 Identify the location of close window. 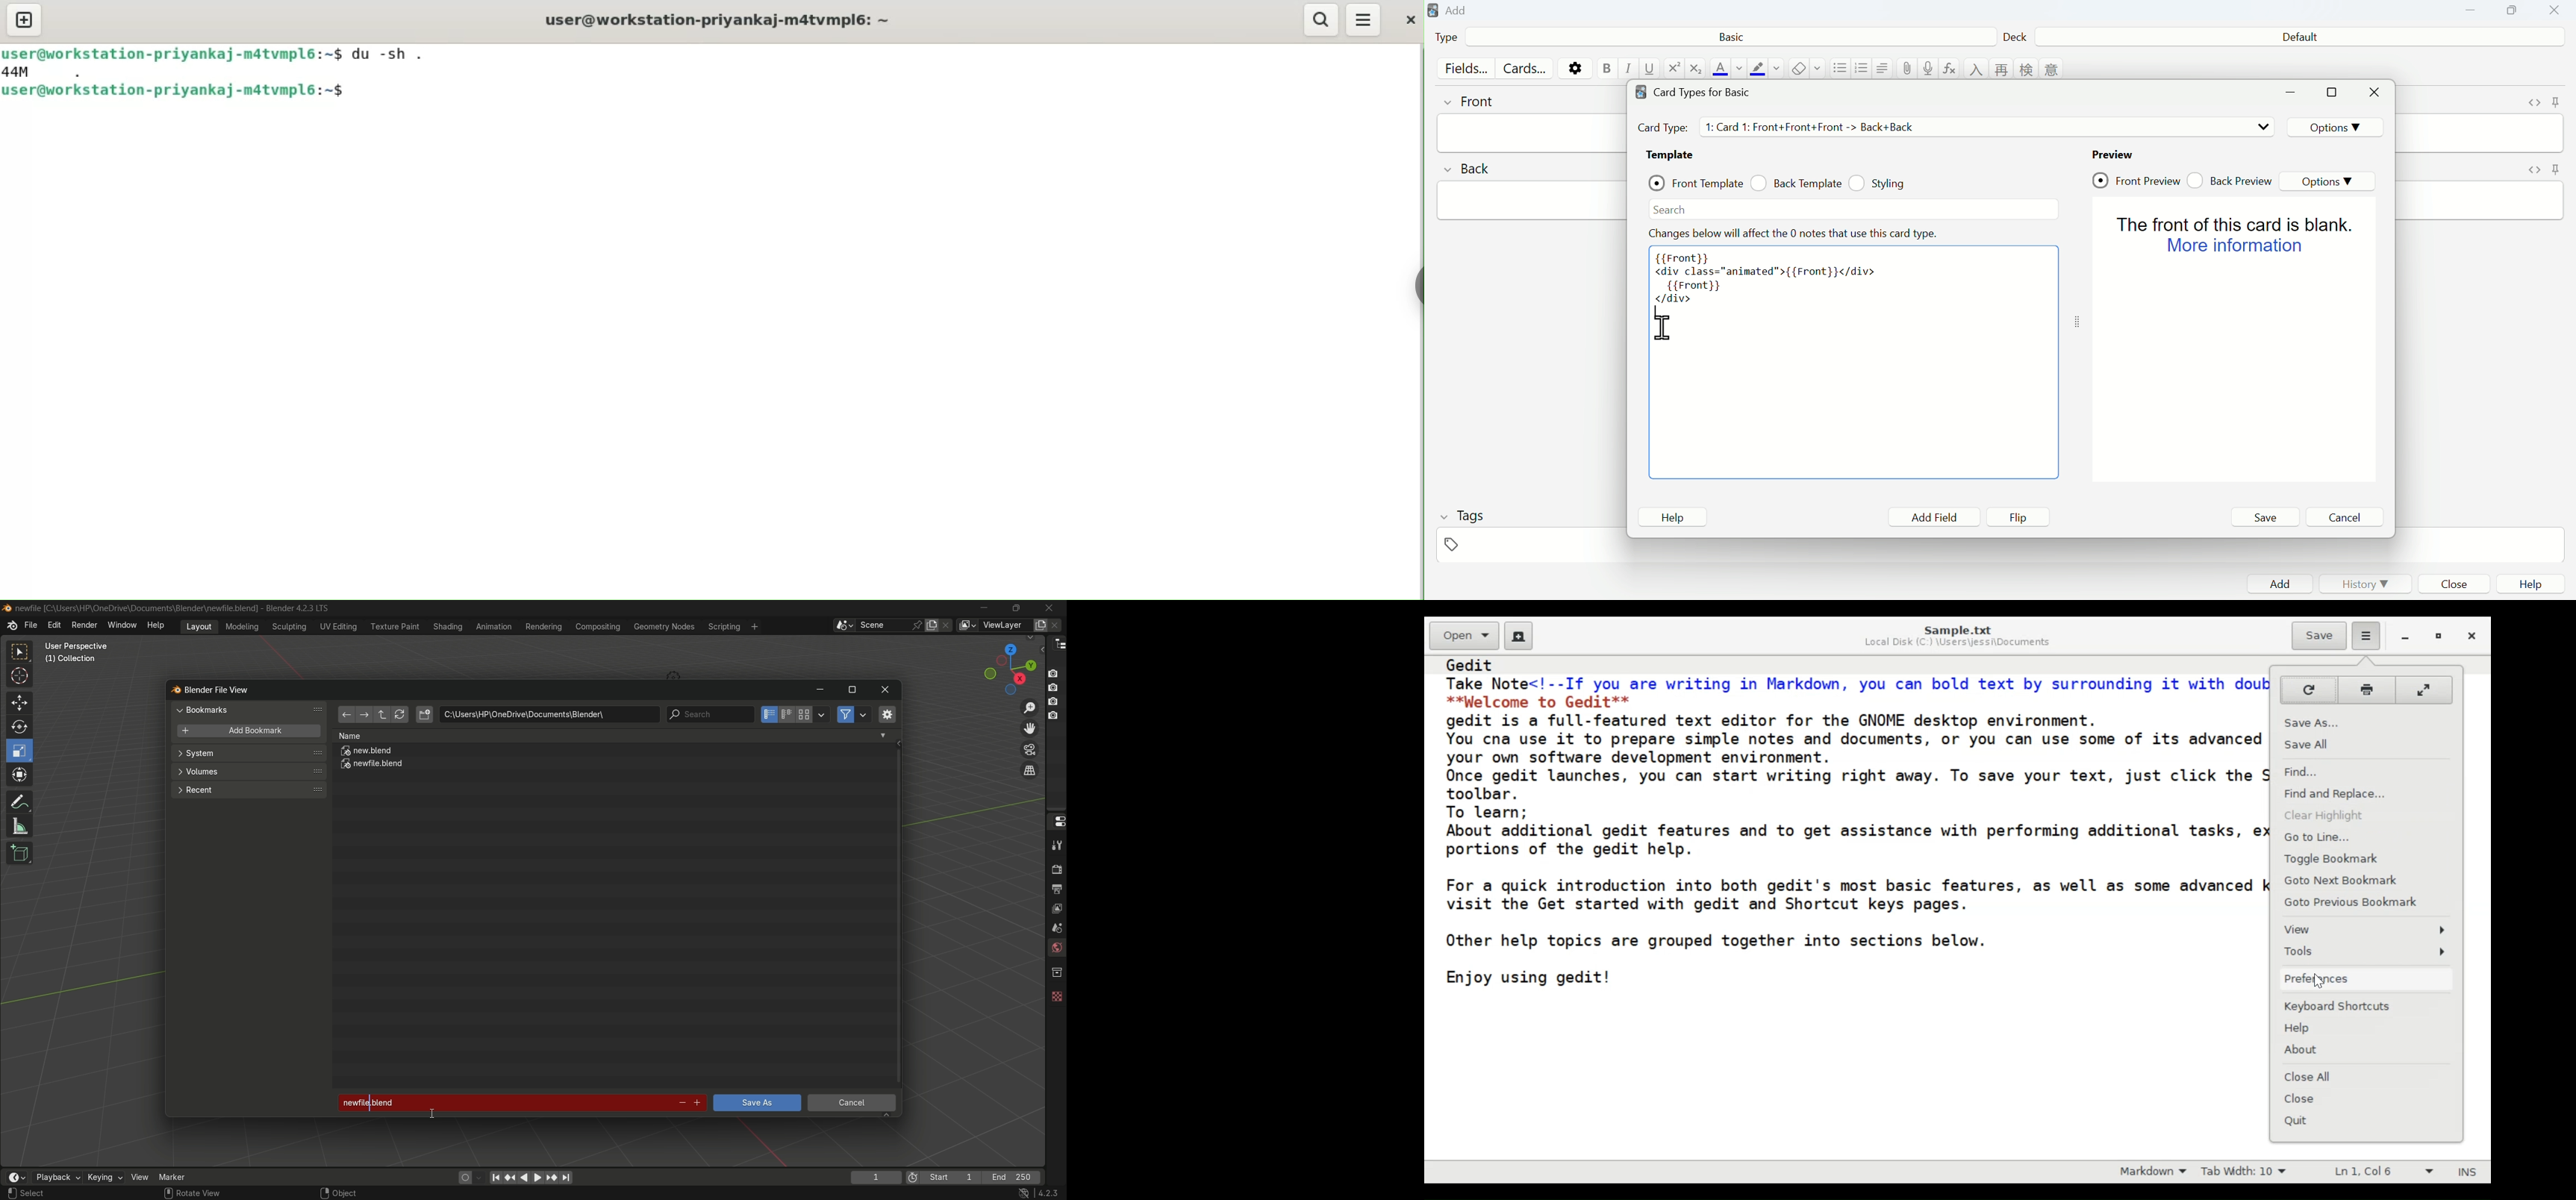
(886, 690).